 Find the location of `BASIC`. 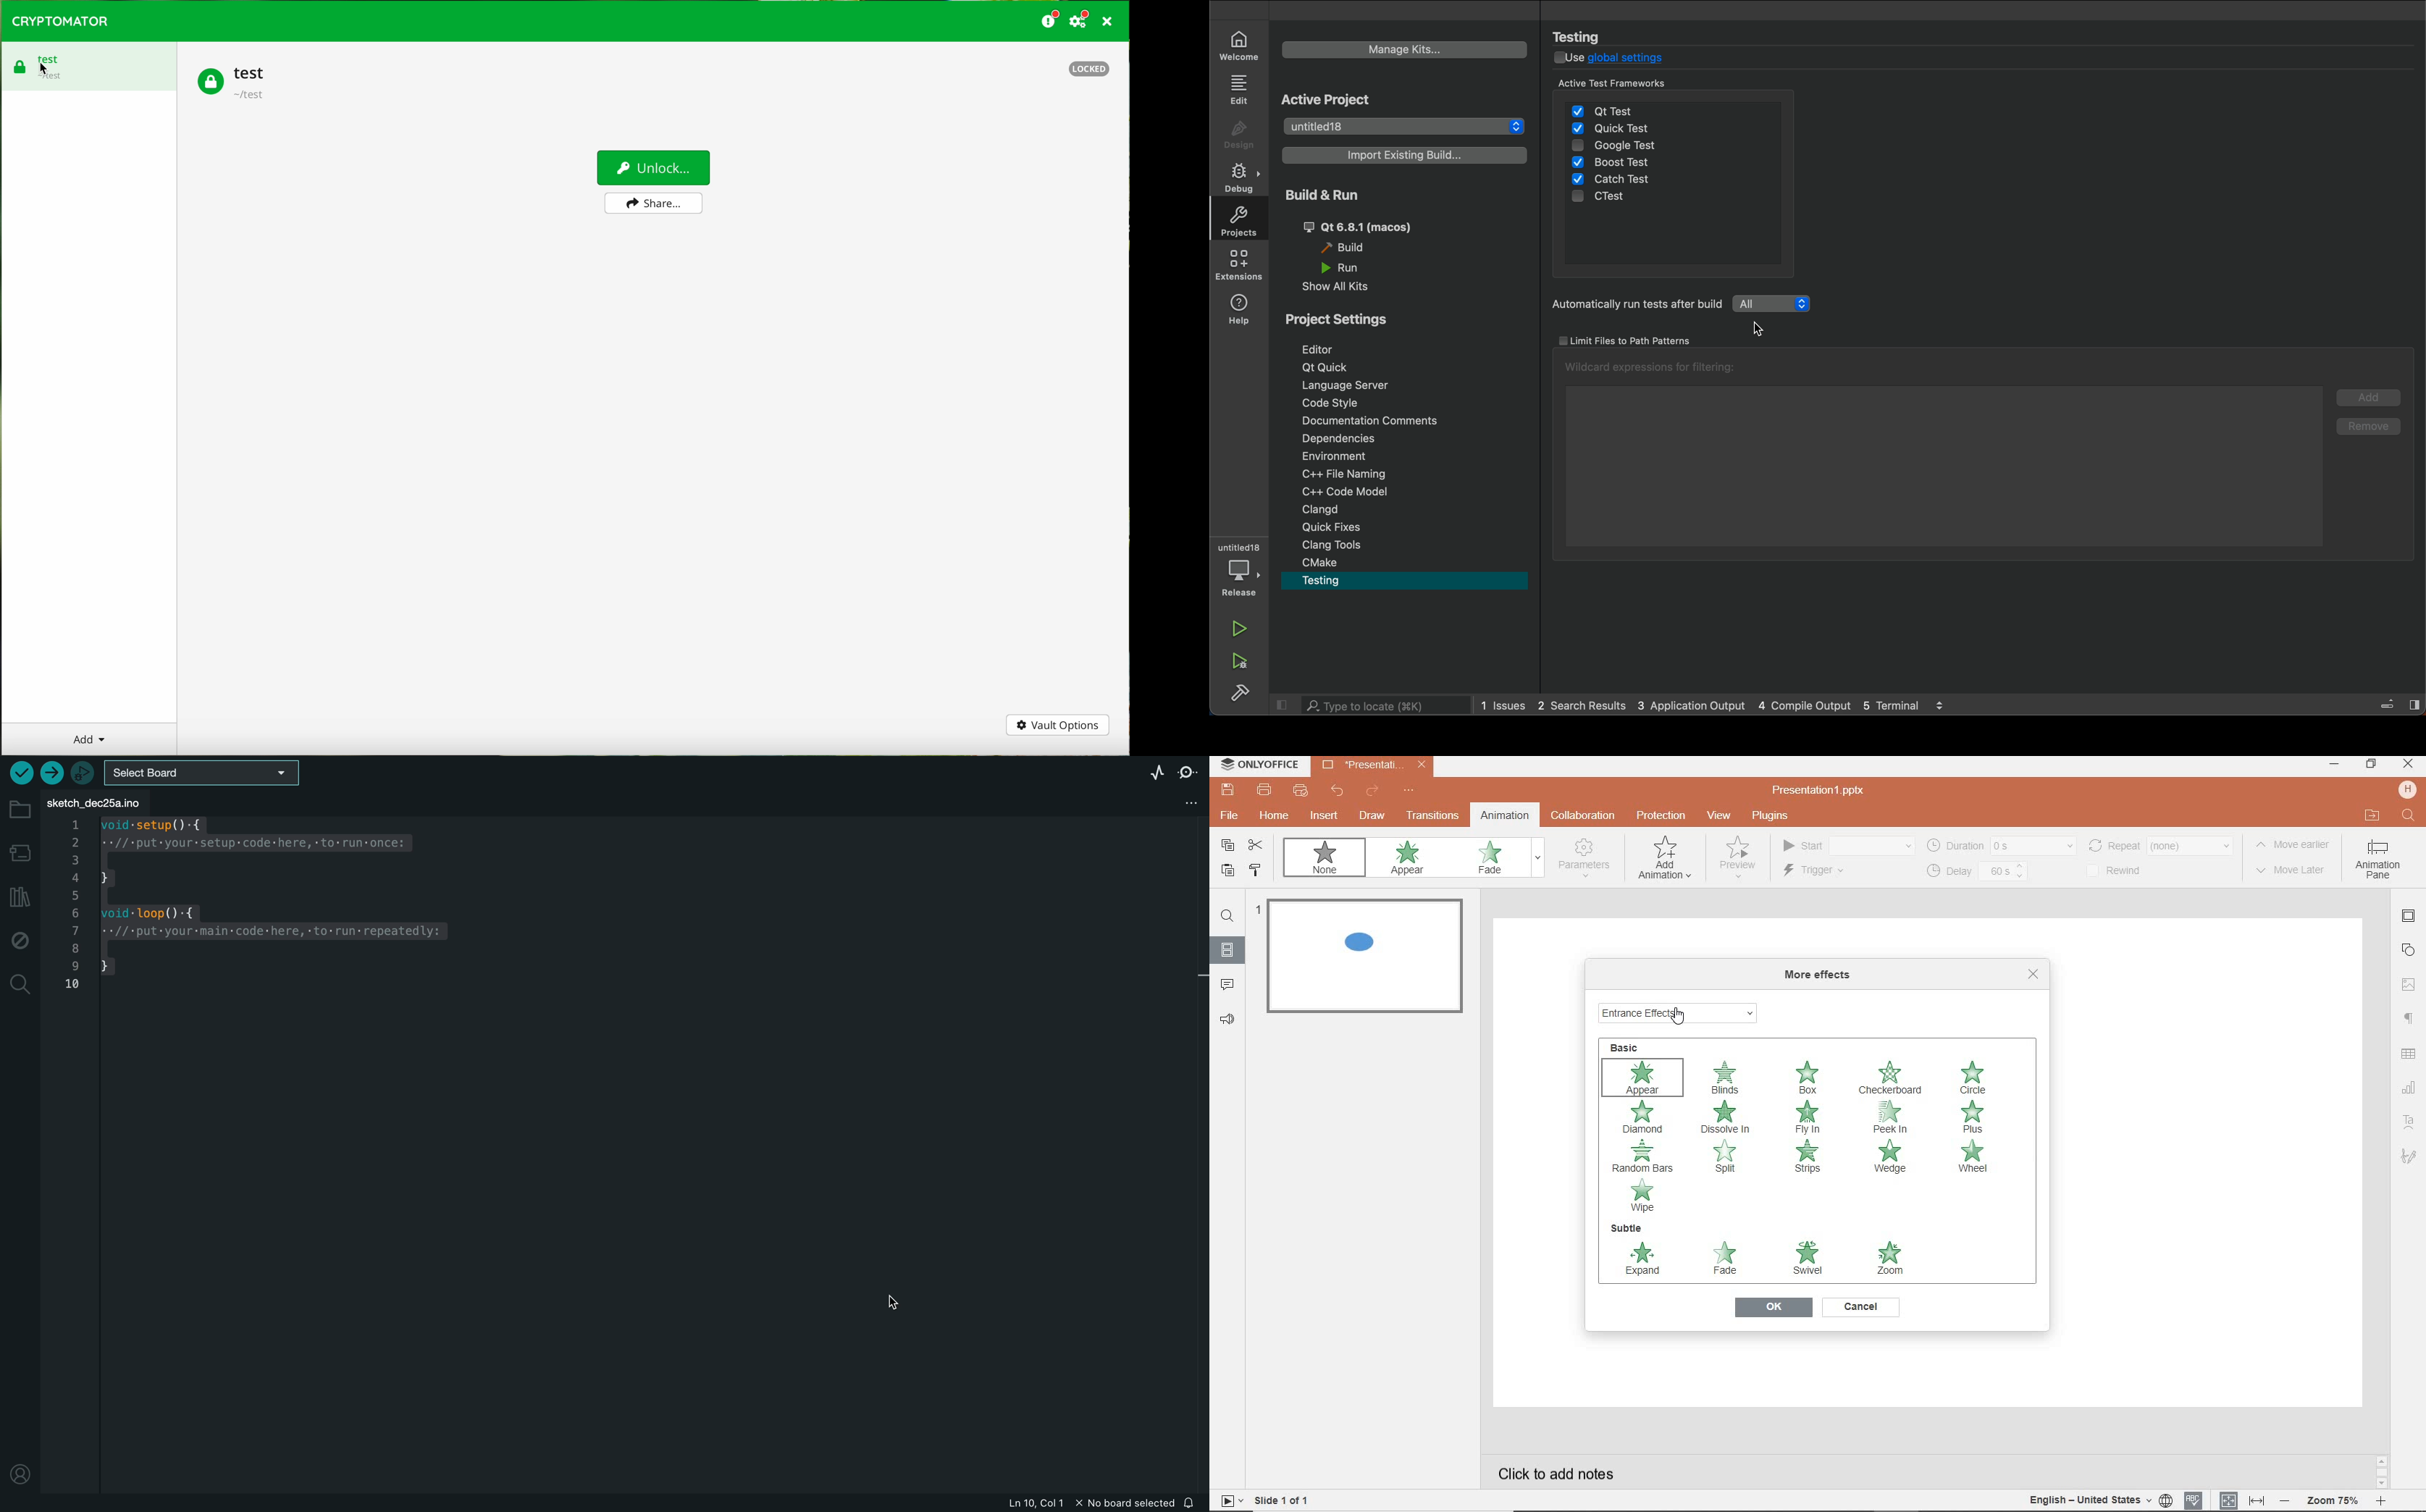

BASIC is located at coordinates (1631, 1046).